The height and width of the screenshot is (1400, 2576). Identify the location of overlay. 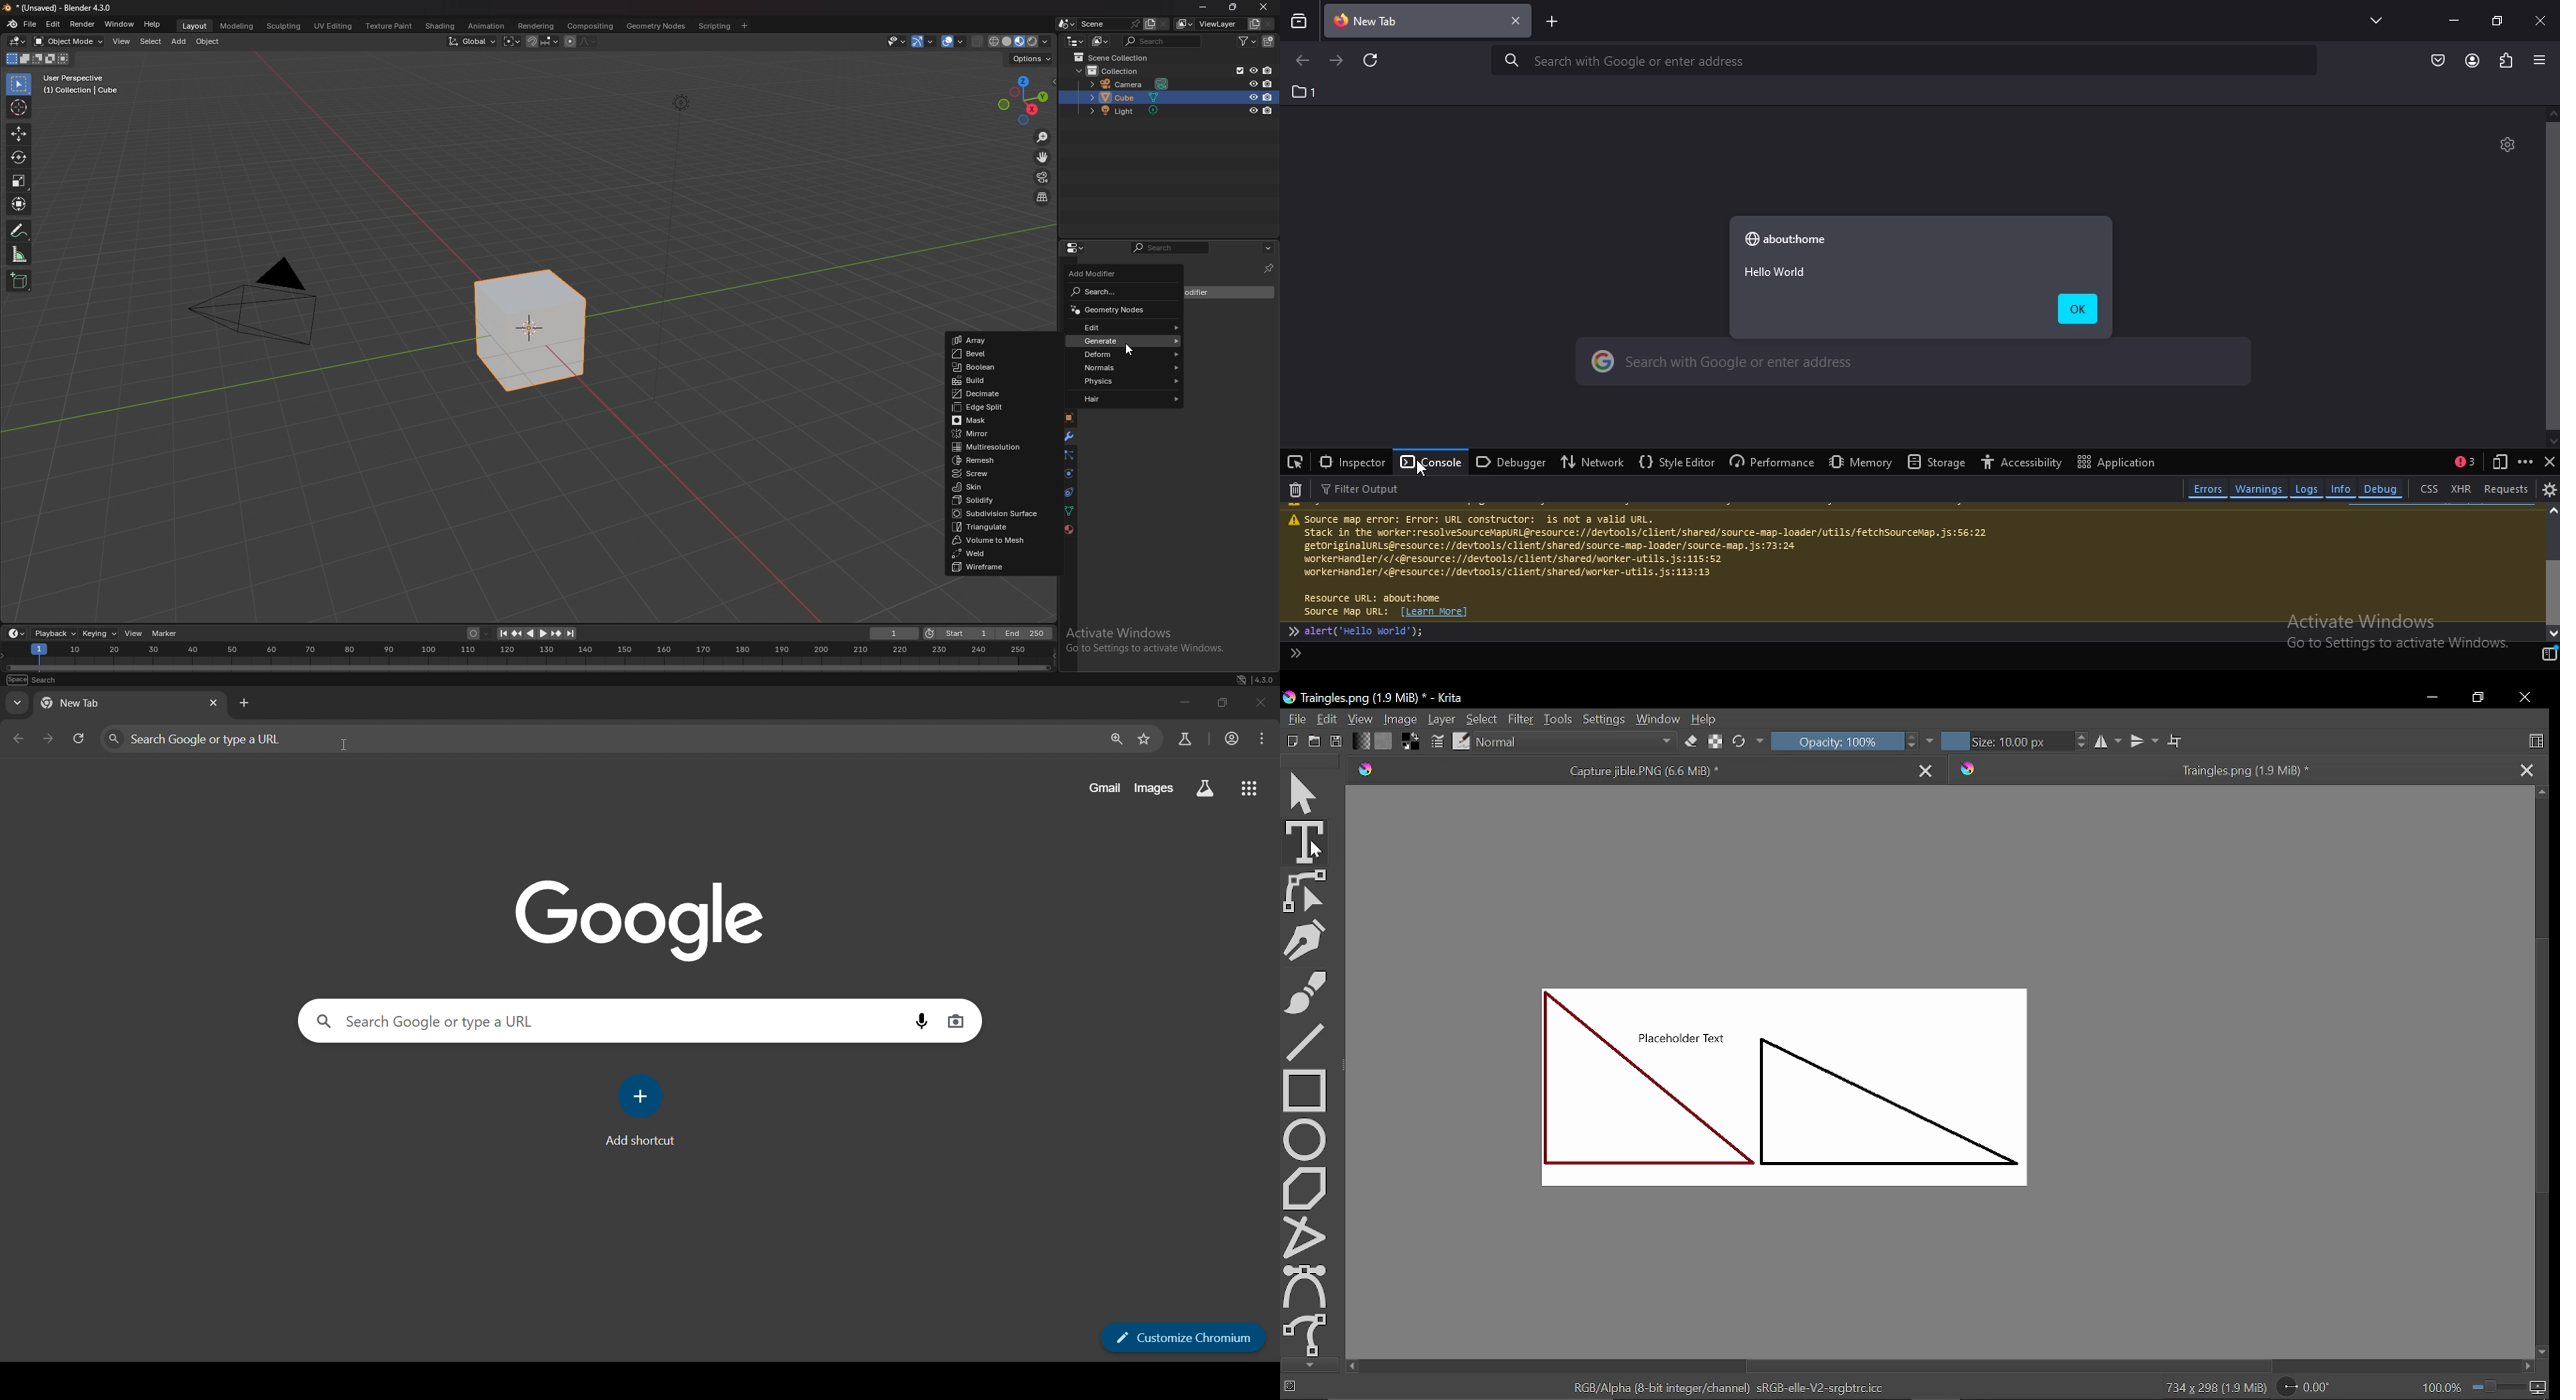
(955, 41).